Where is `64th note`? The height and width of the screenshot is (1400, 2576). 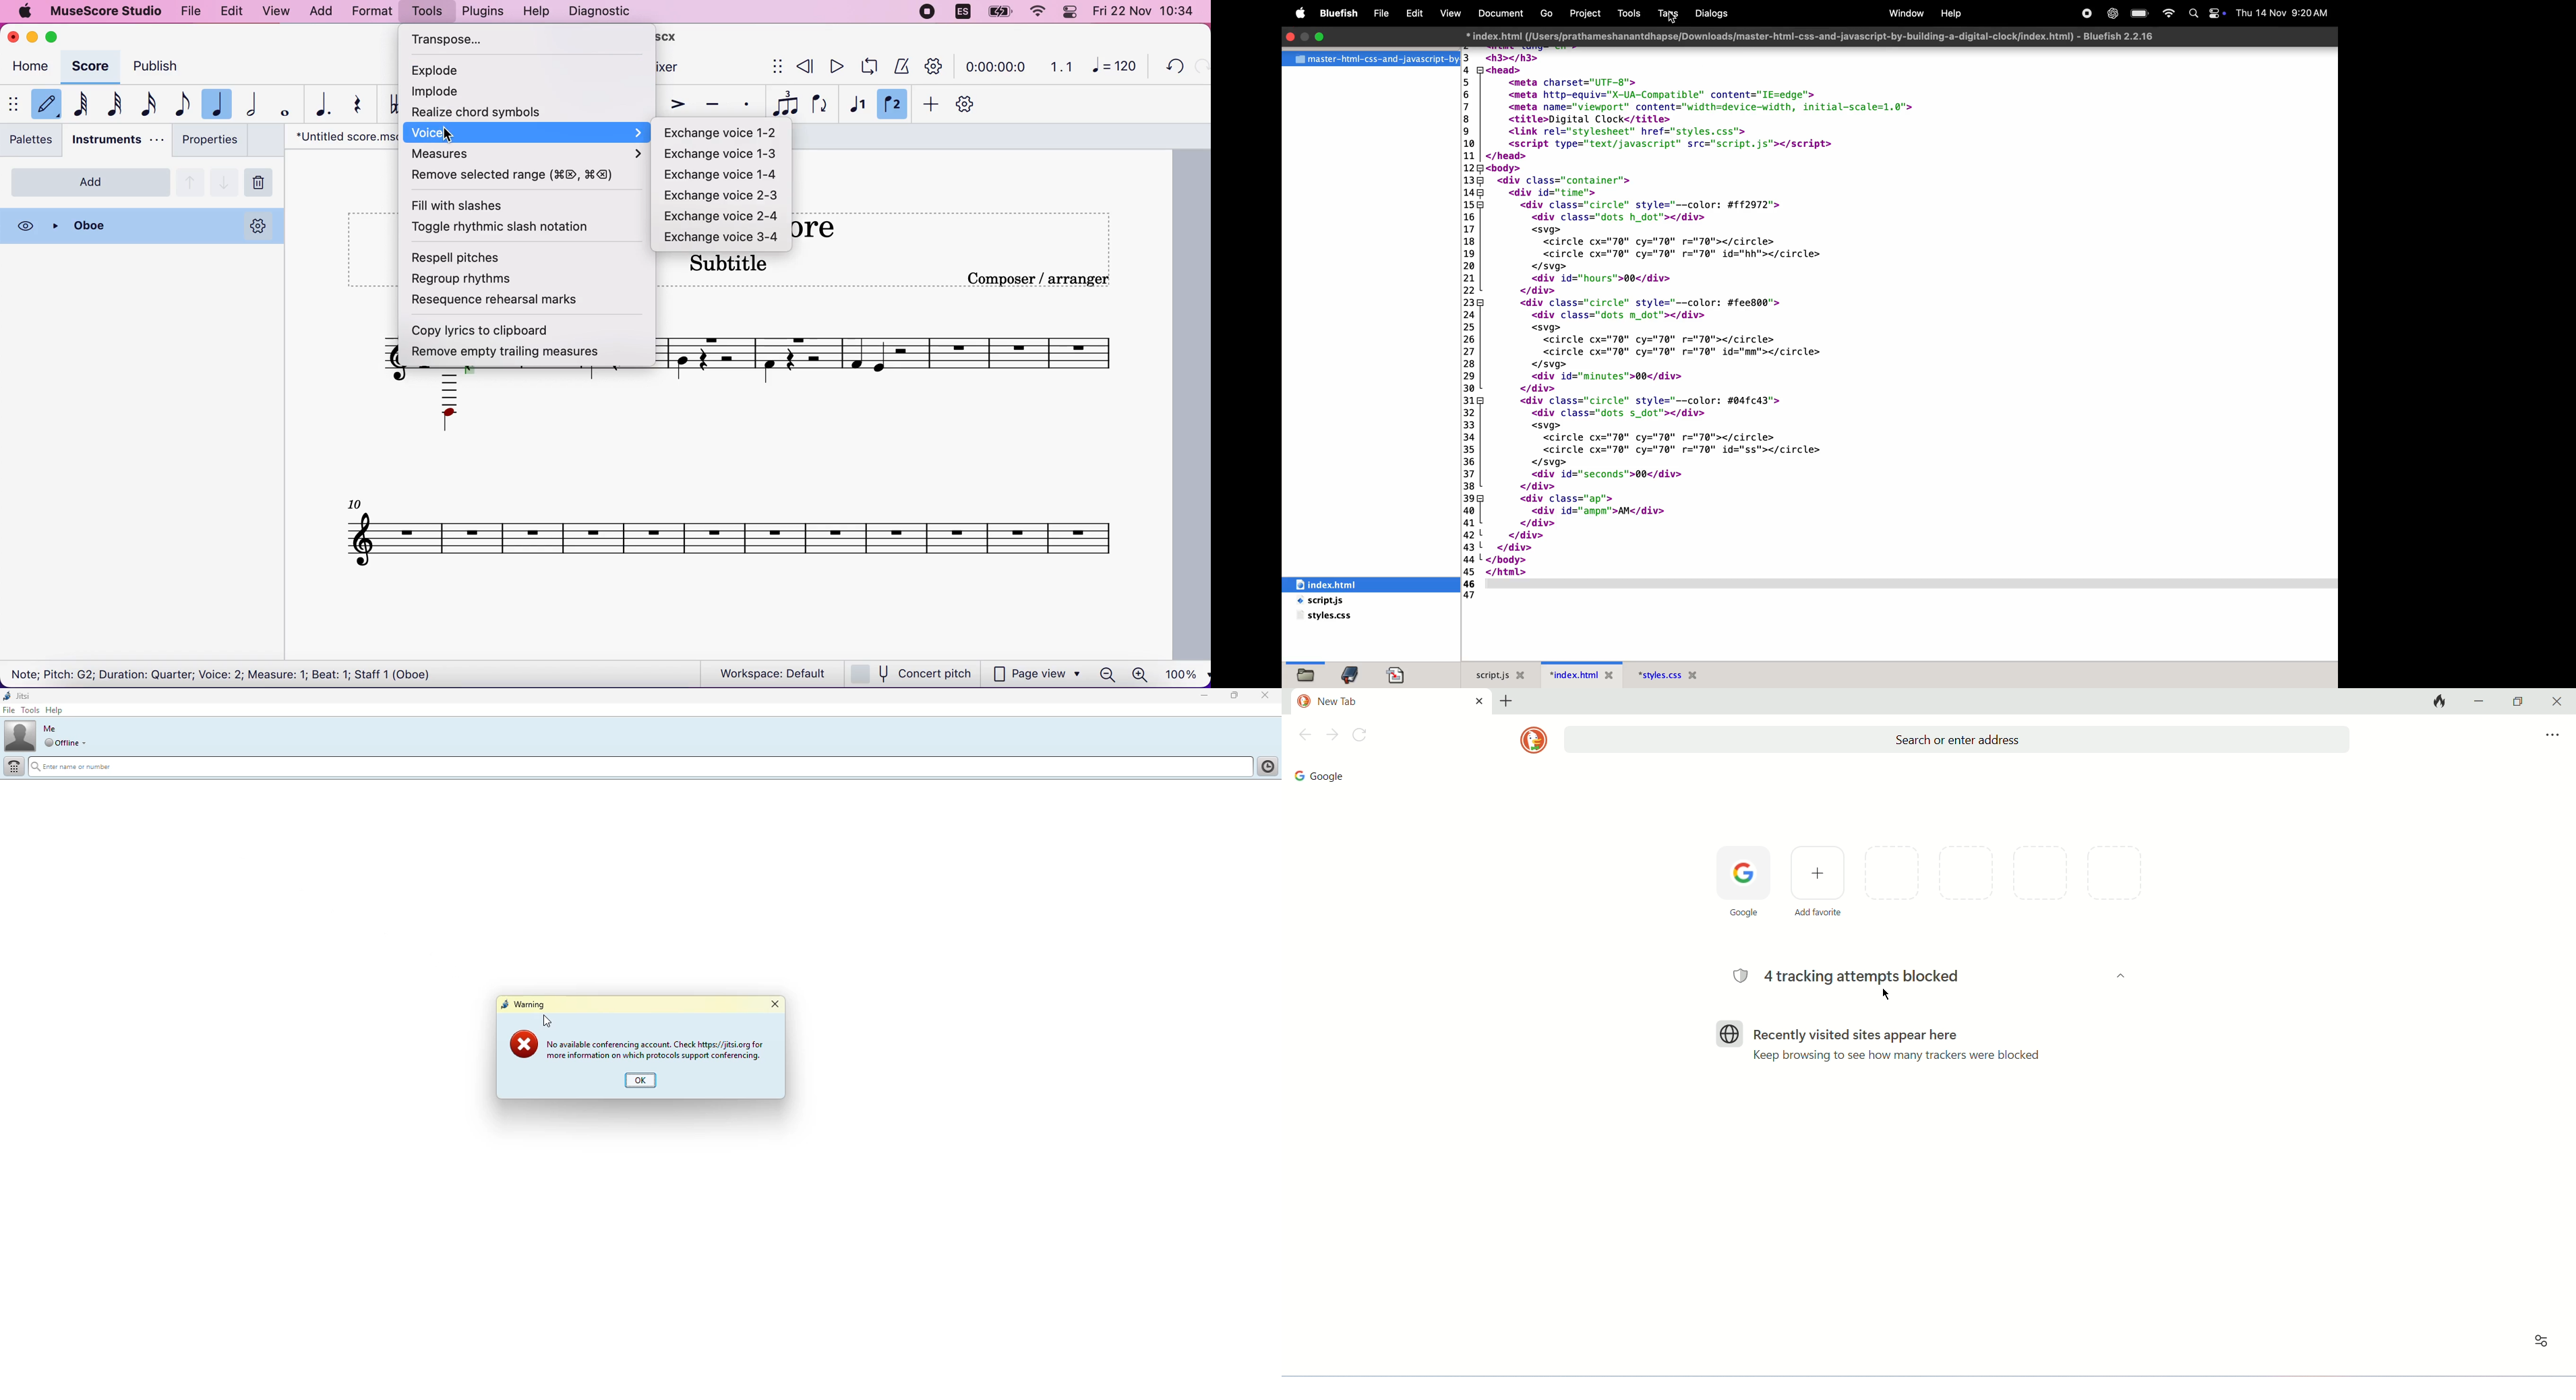
64th note is located at coordinates (86, 102).